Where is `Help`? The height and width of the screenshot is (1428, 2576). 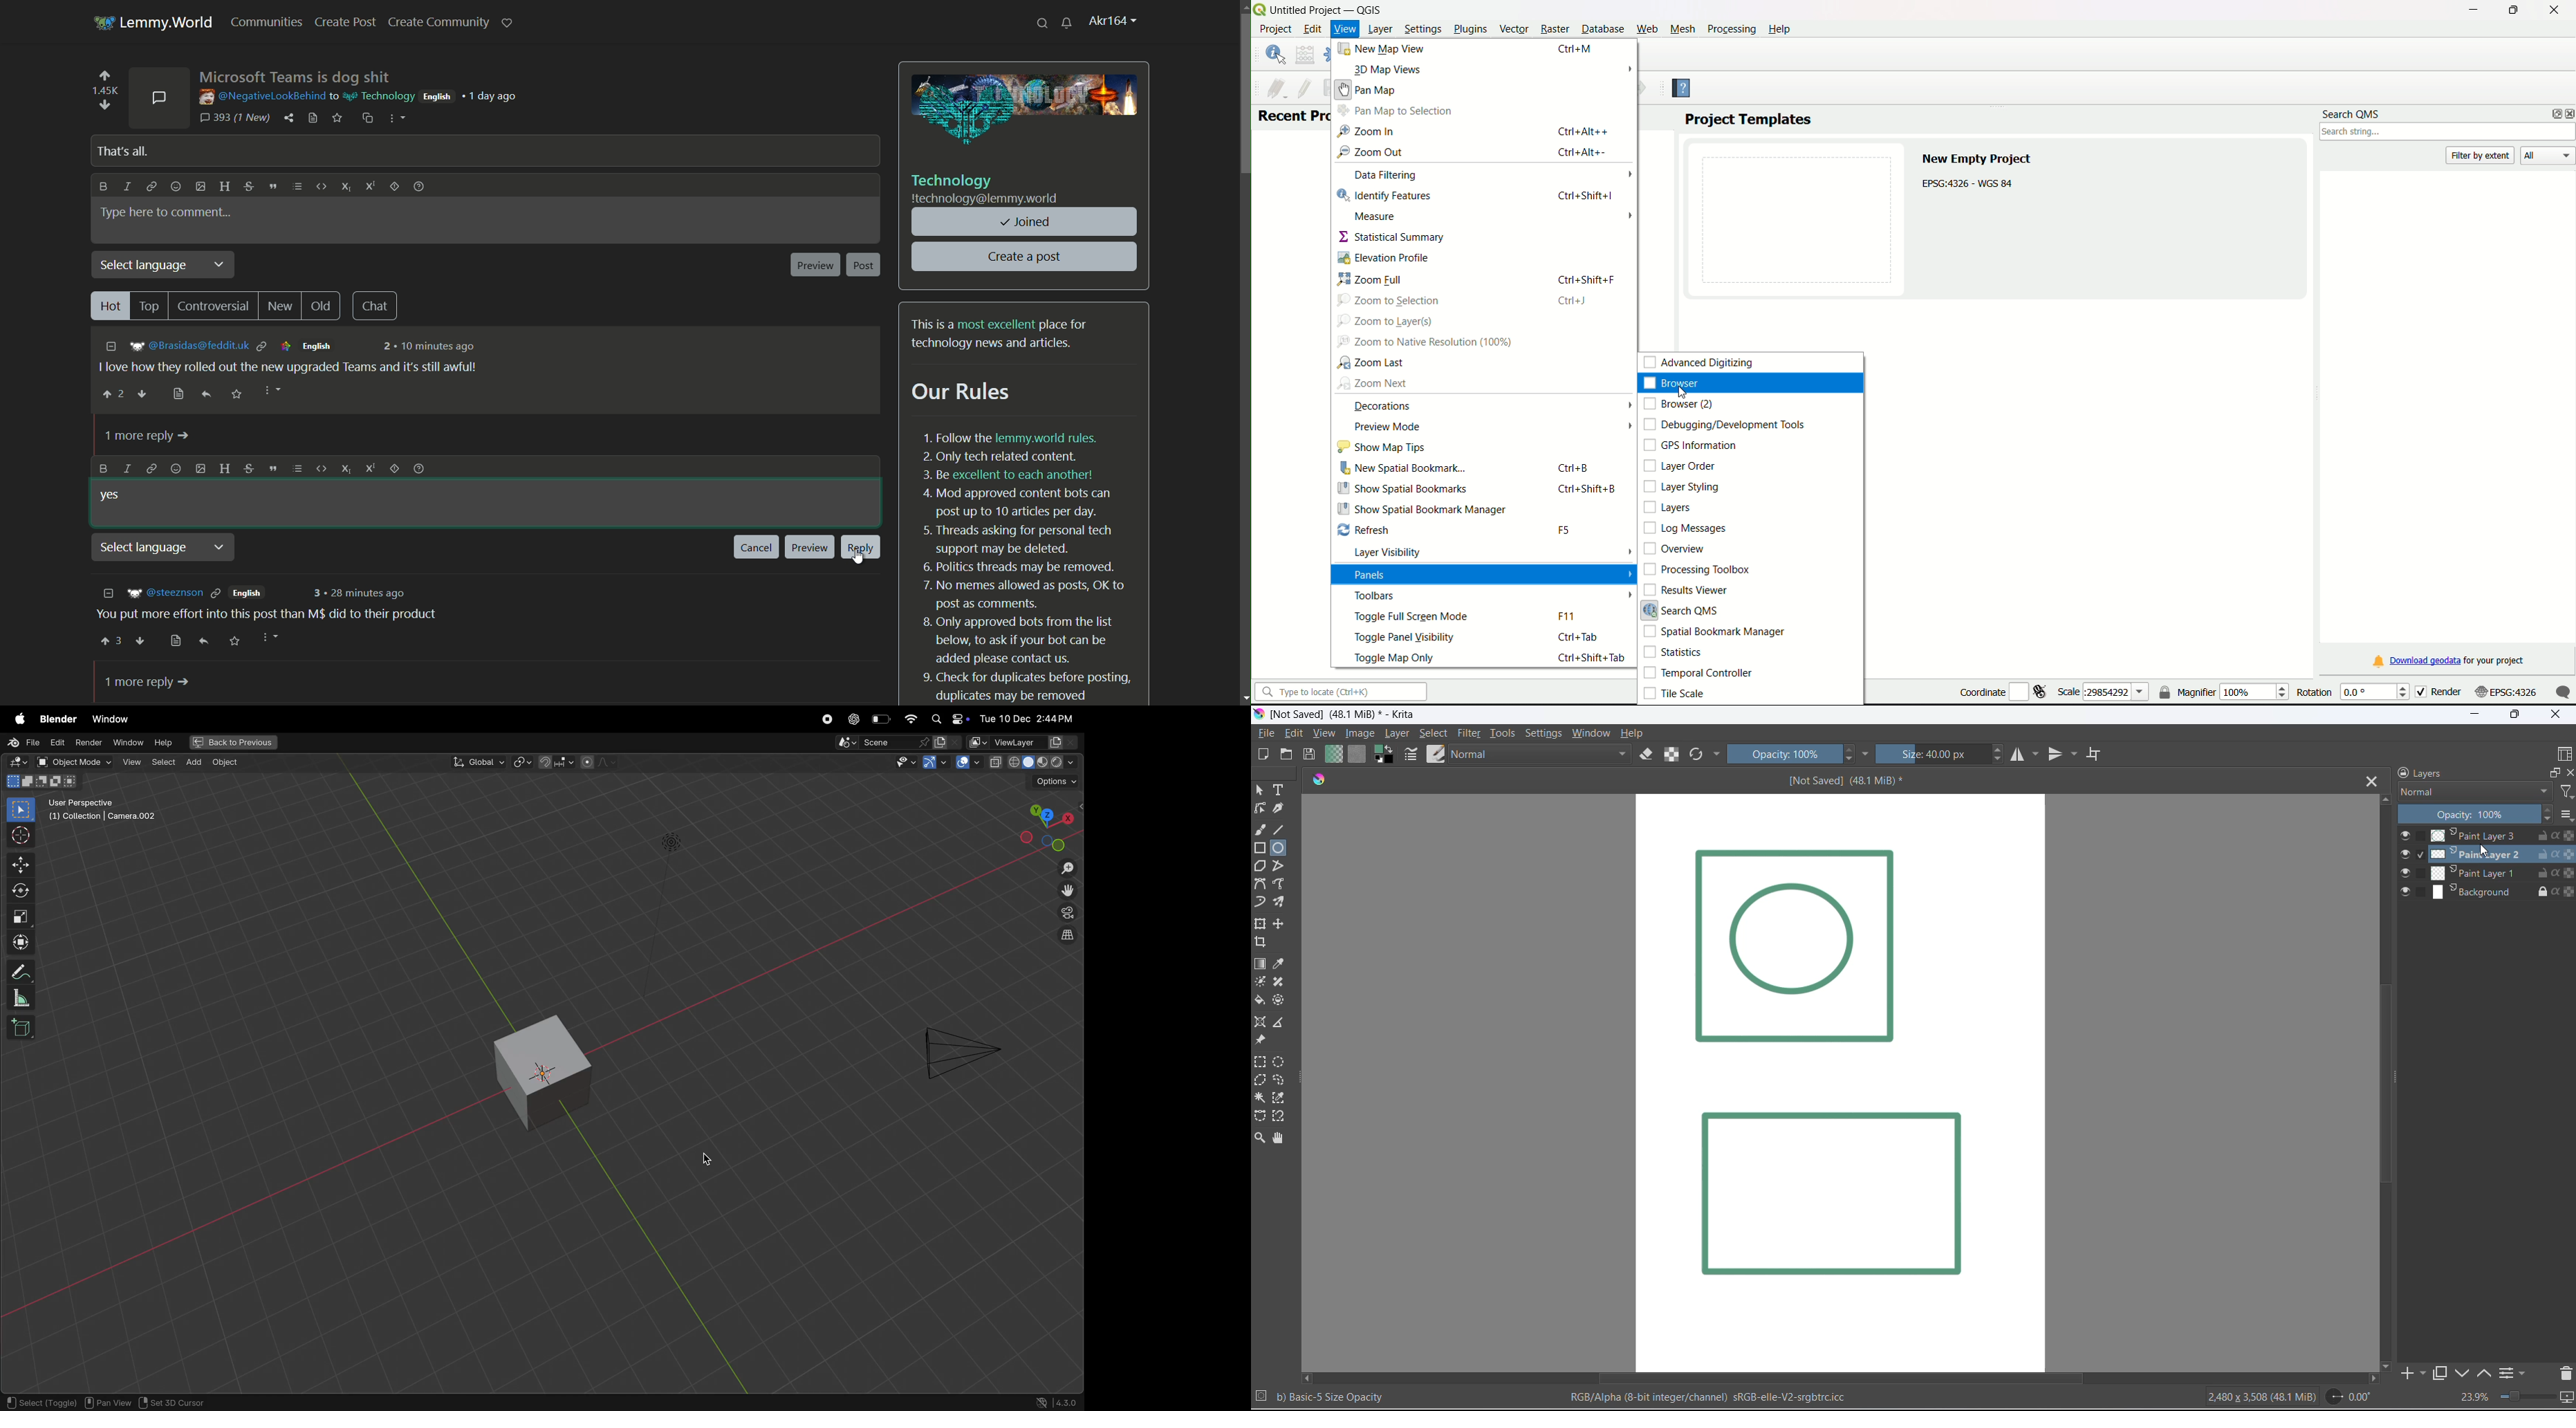 Help is located at coordinates (1688, 90).